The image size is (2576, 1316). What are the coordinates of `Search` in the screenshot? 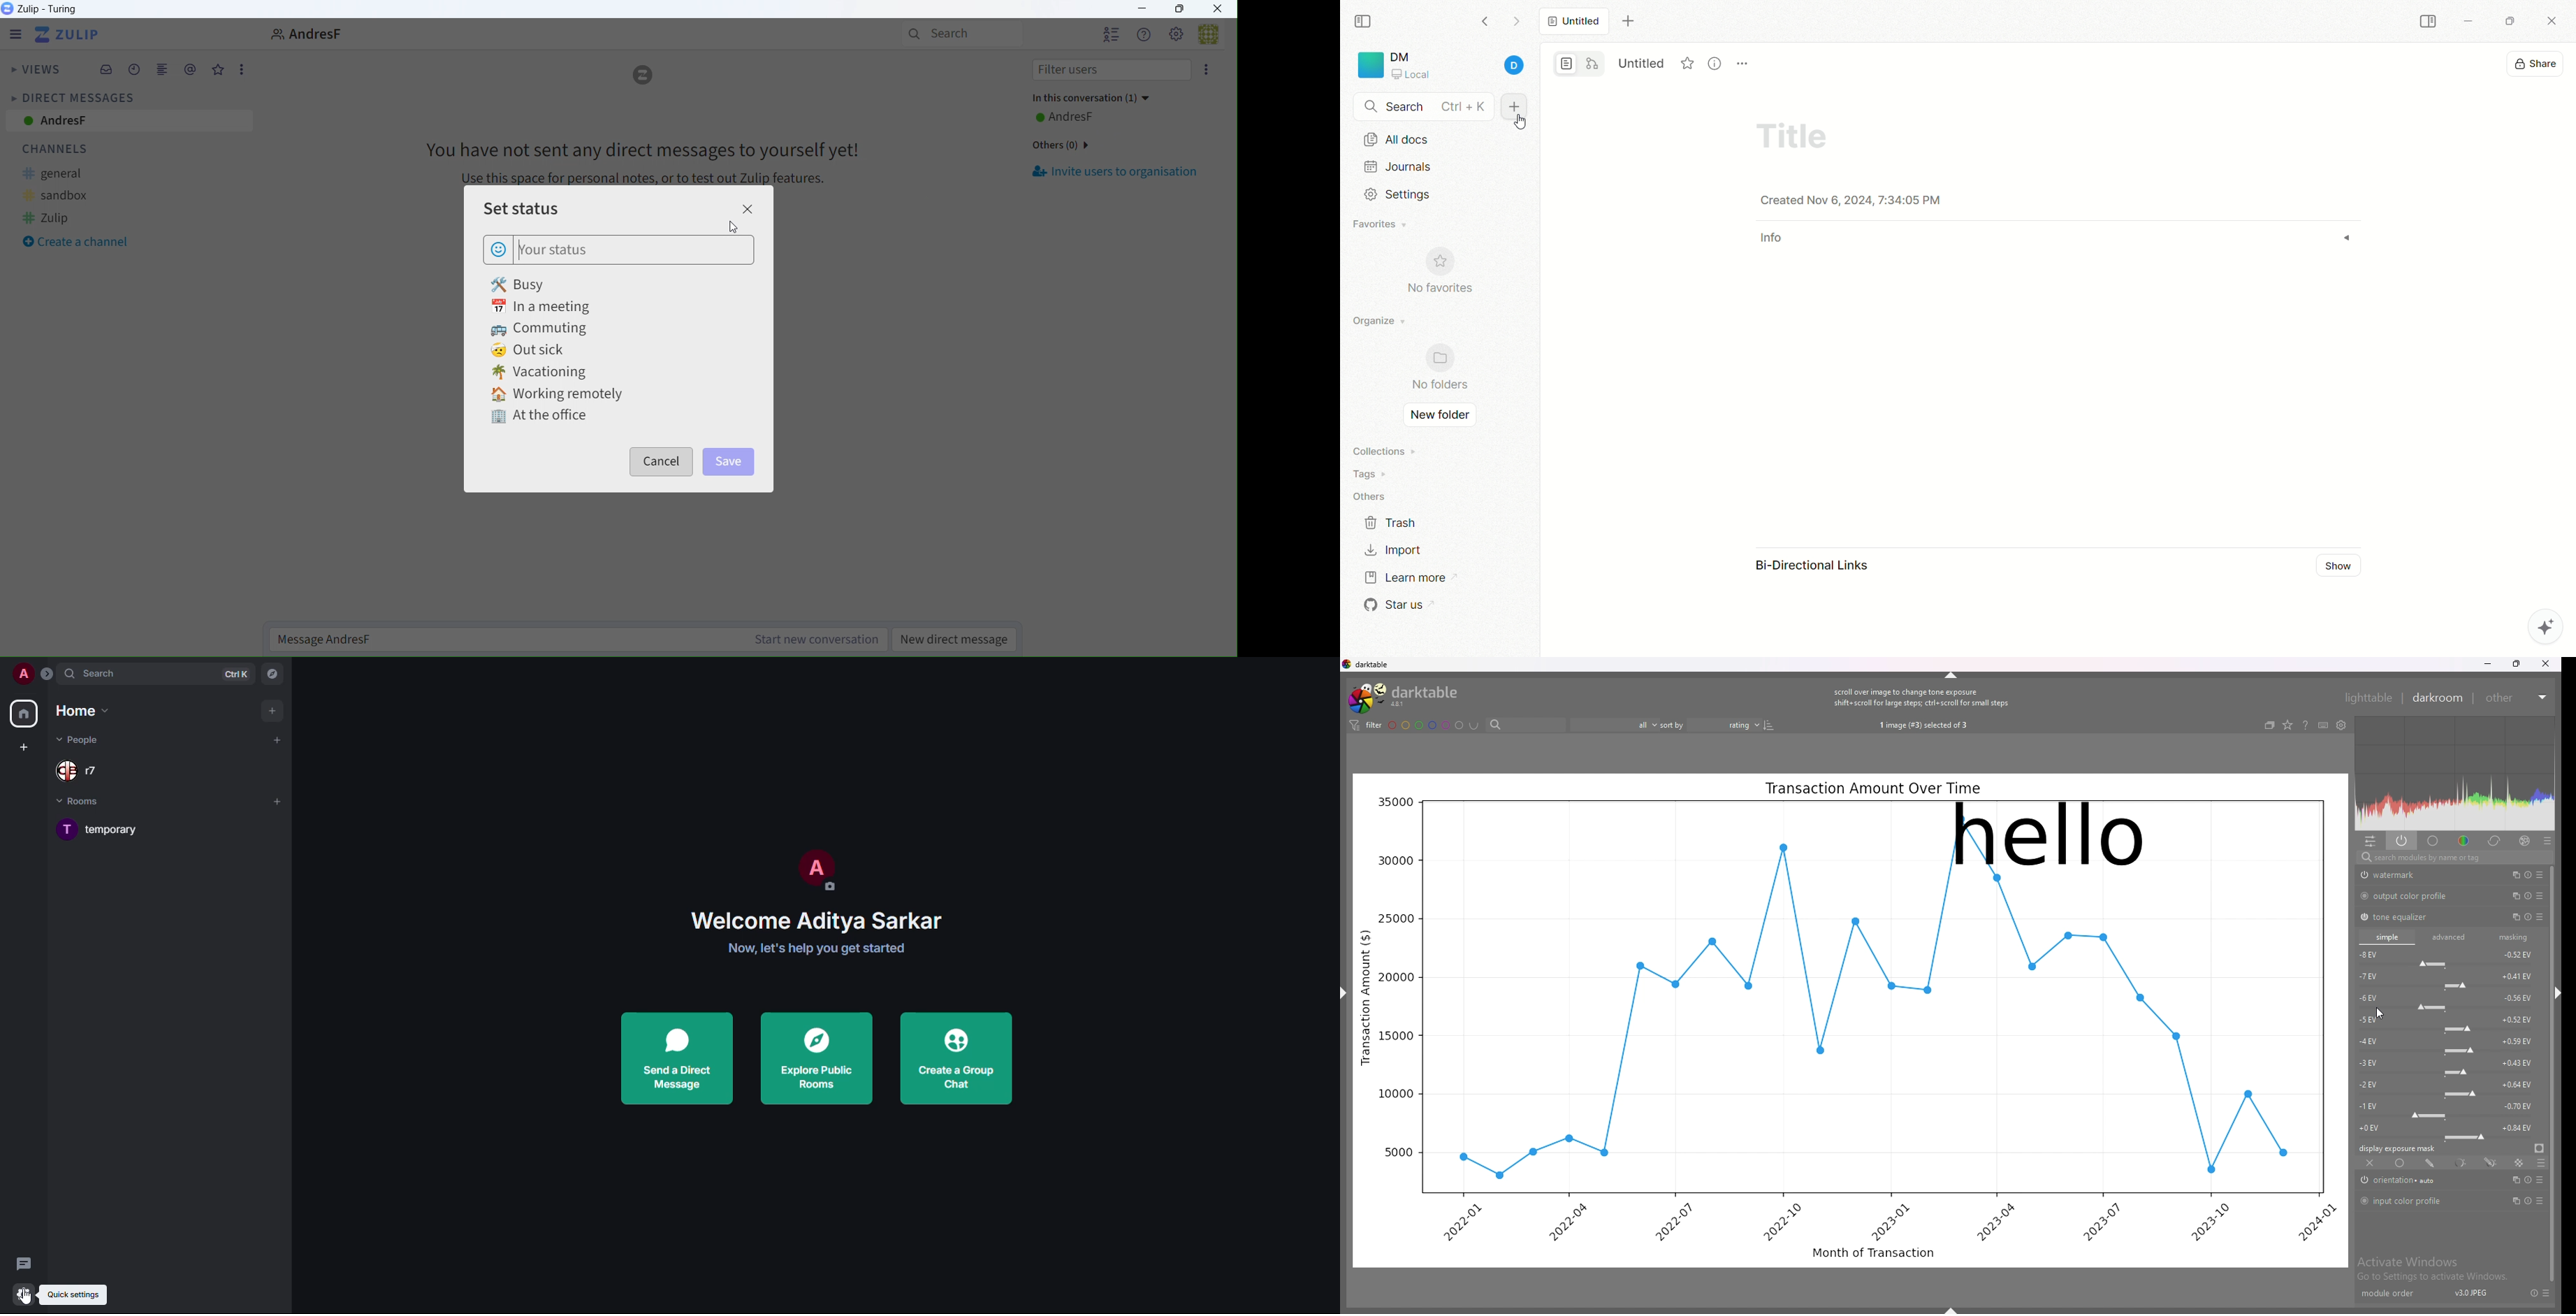 It's located at (959, 33).